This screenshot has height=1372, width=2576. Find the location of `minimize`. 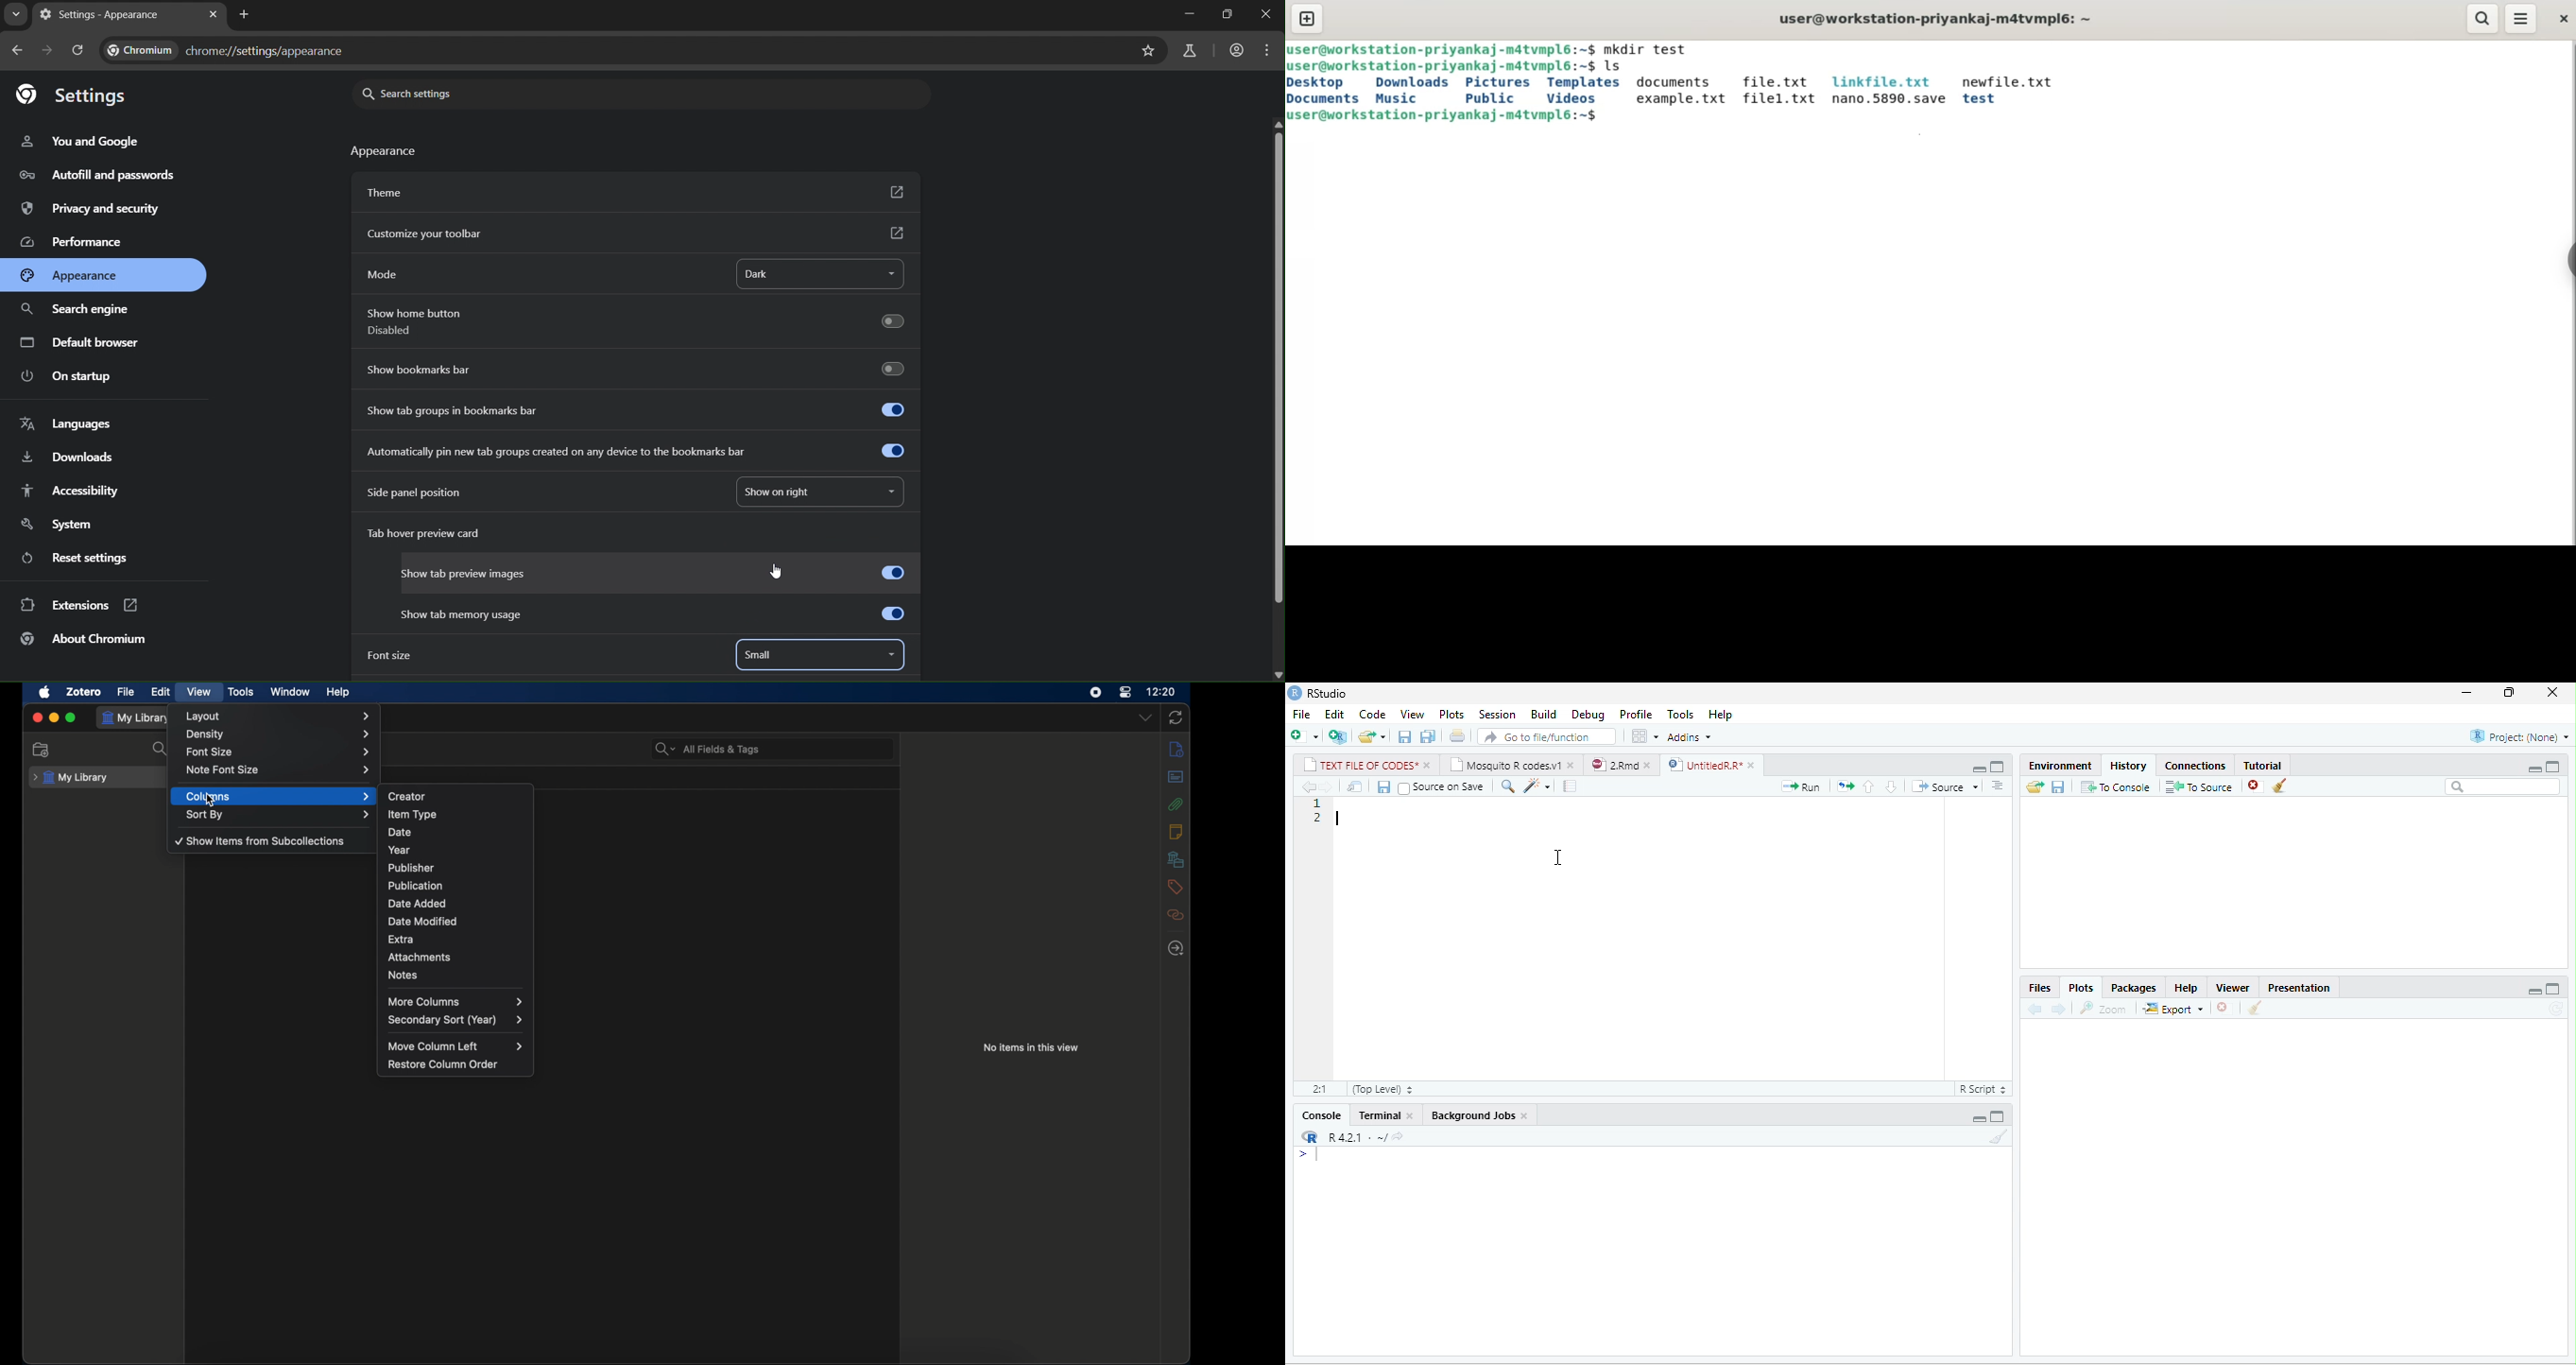

minimize is located at coordinates (2533, 769).